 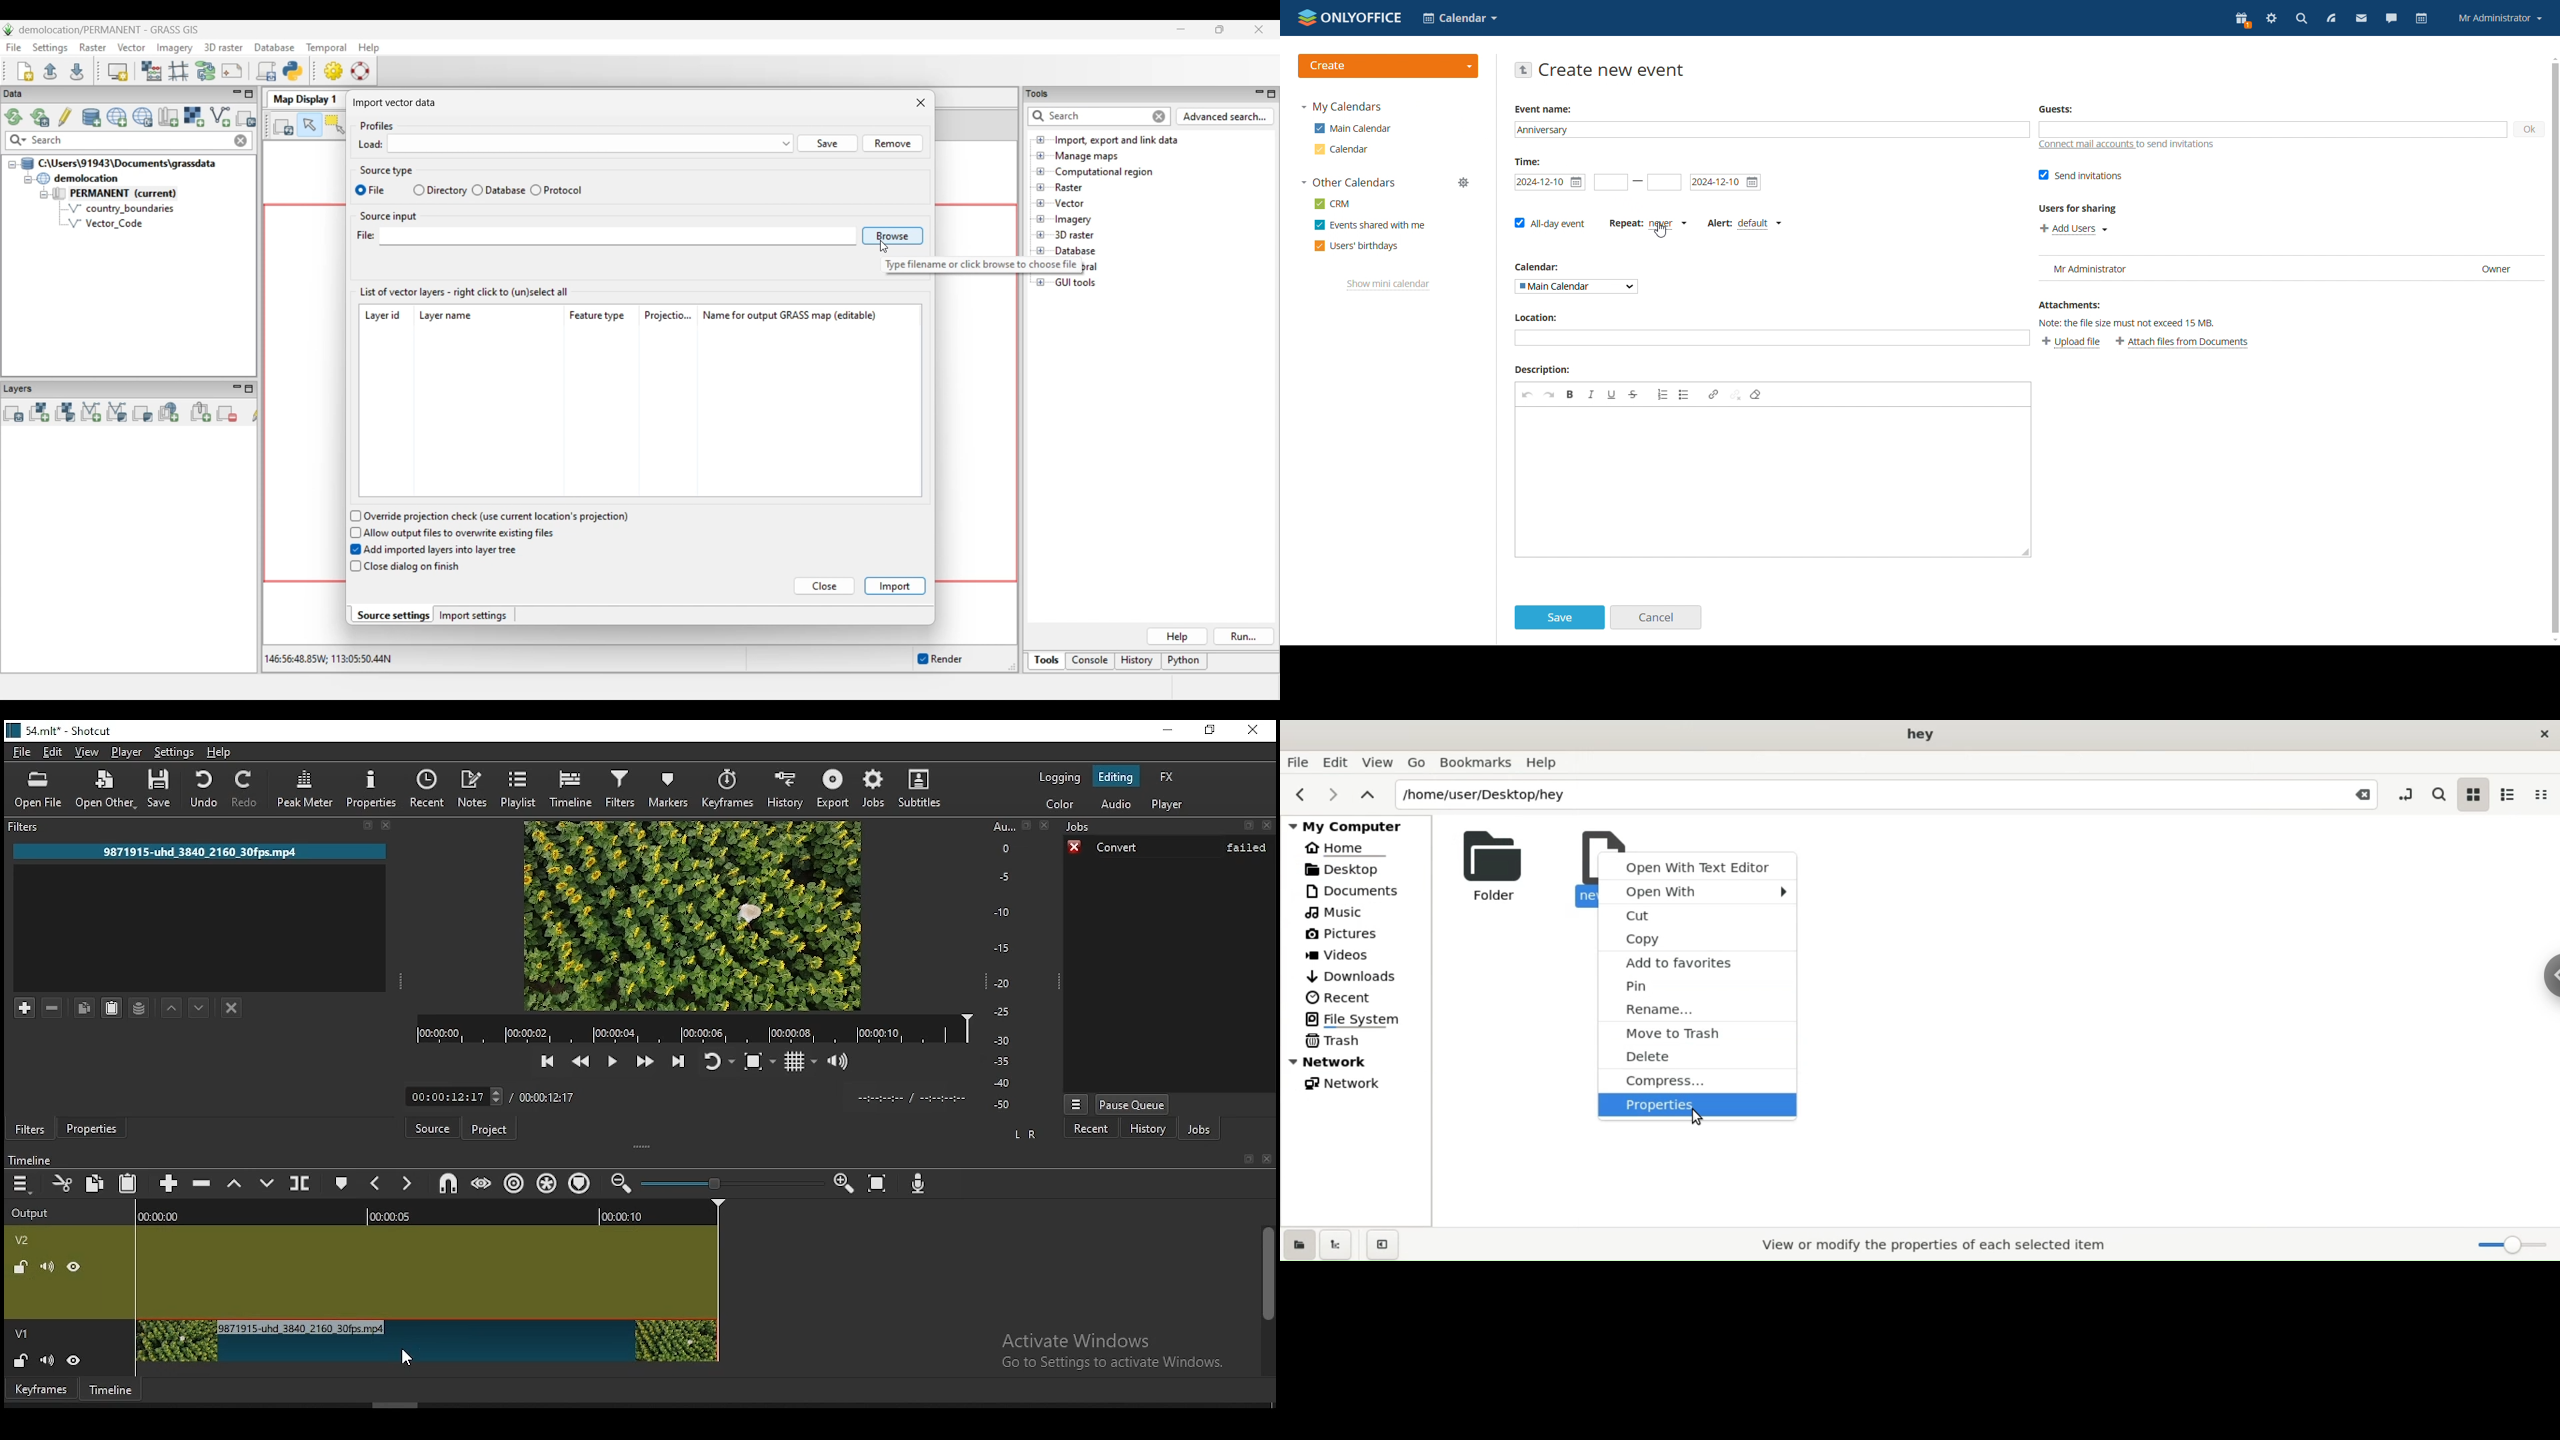 I want to click on select calendar, so click(x=1578, y=287).